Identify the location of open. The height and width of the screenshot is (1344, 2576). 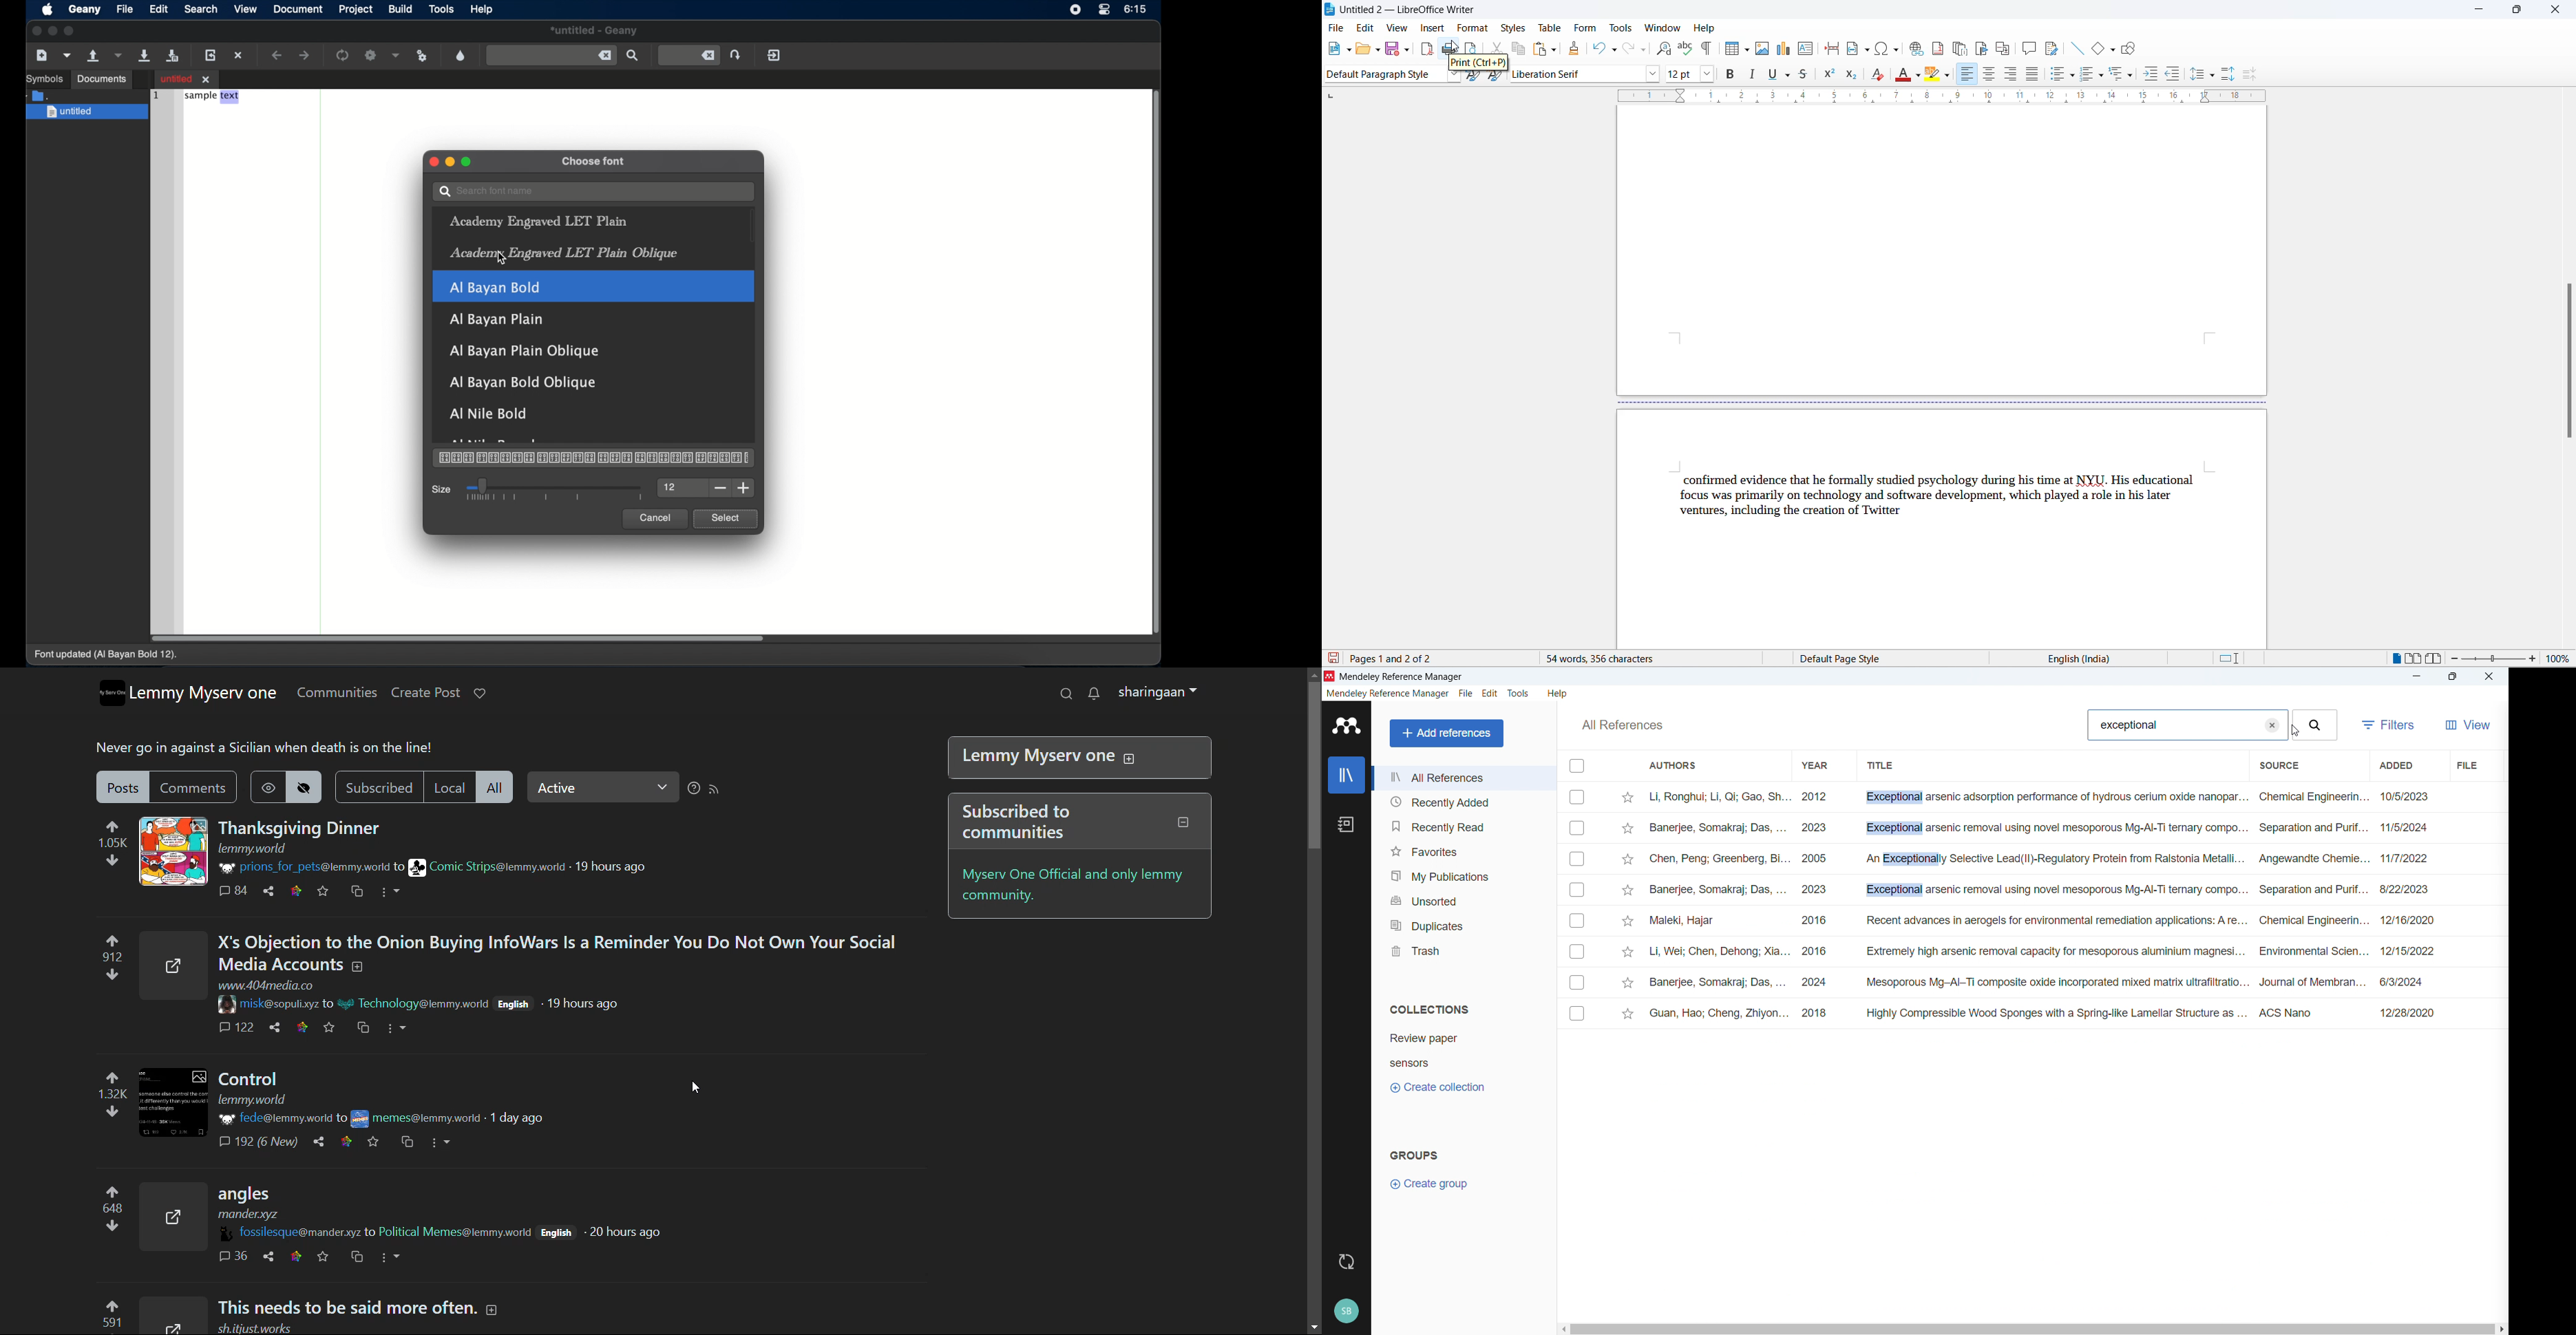
(1367, 50).